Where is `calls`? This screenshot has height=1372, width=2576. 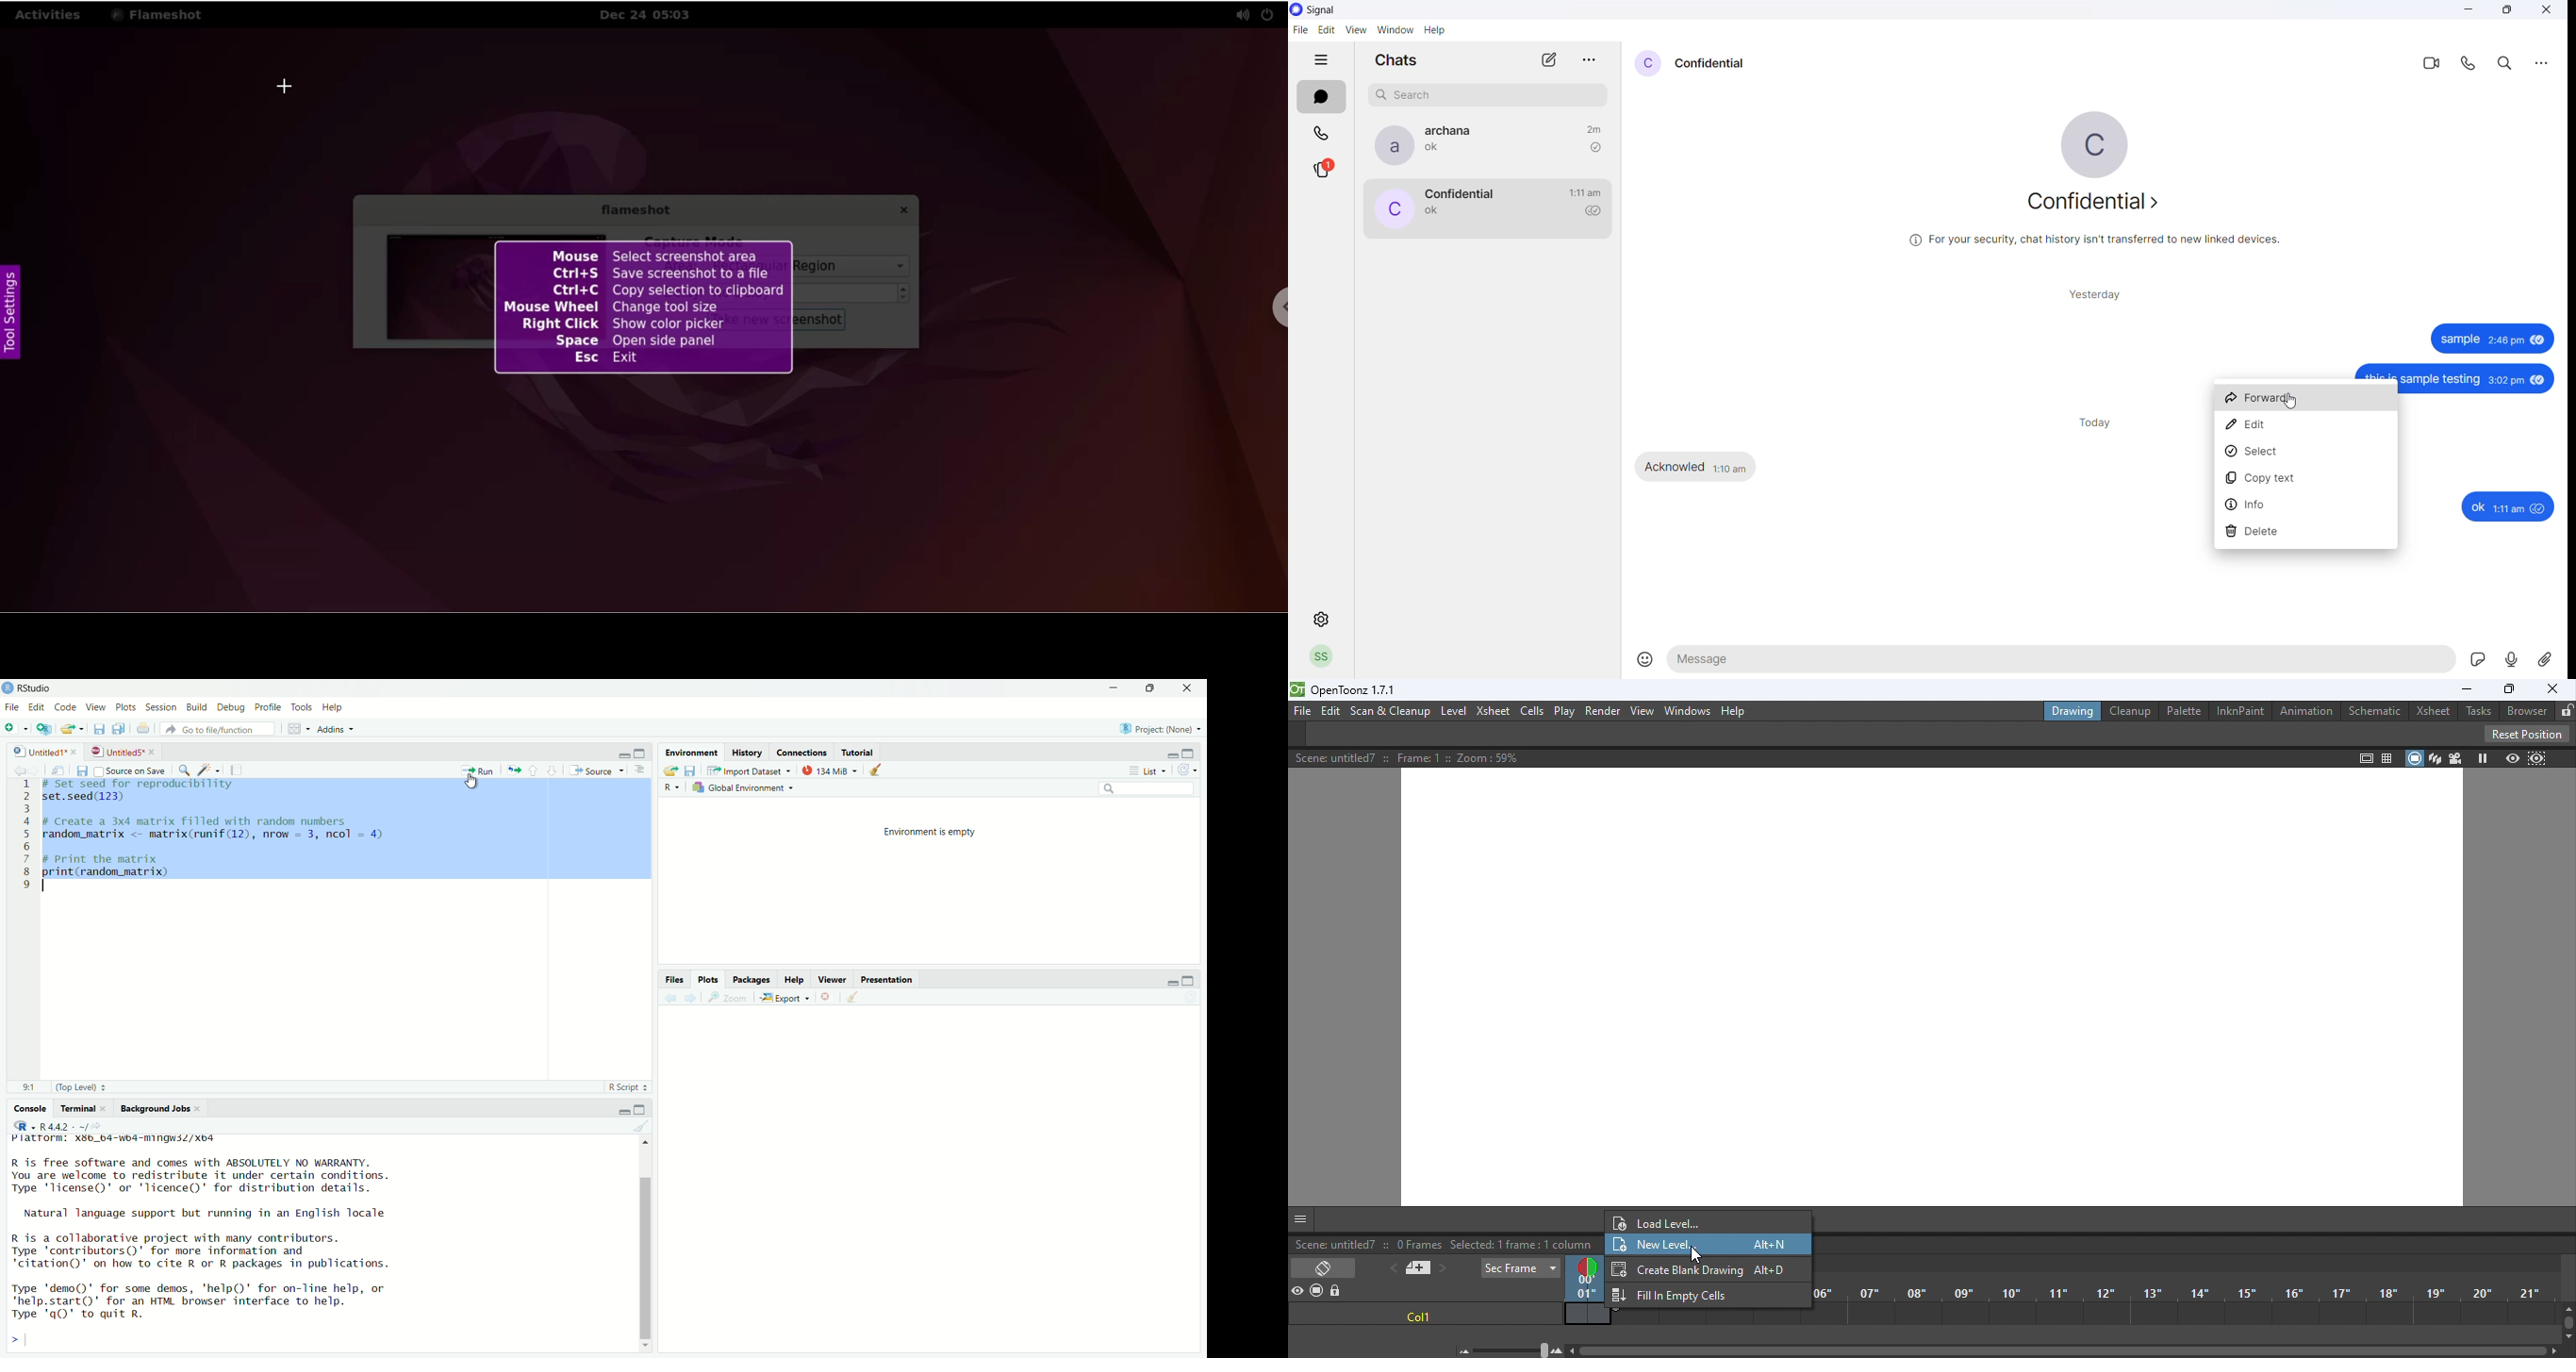 calls is located at coordinates (1323, 131).